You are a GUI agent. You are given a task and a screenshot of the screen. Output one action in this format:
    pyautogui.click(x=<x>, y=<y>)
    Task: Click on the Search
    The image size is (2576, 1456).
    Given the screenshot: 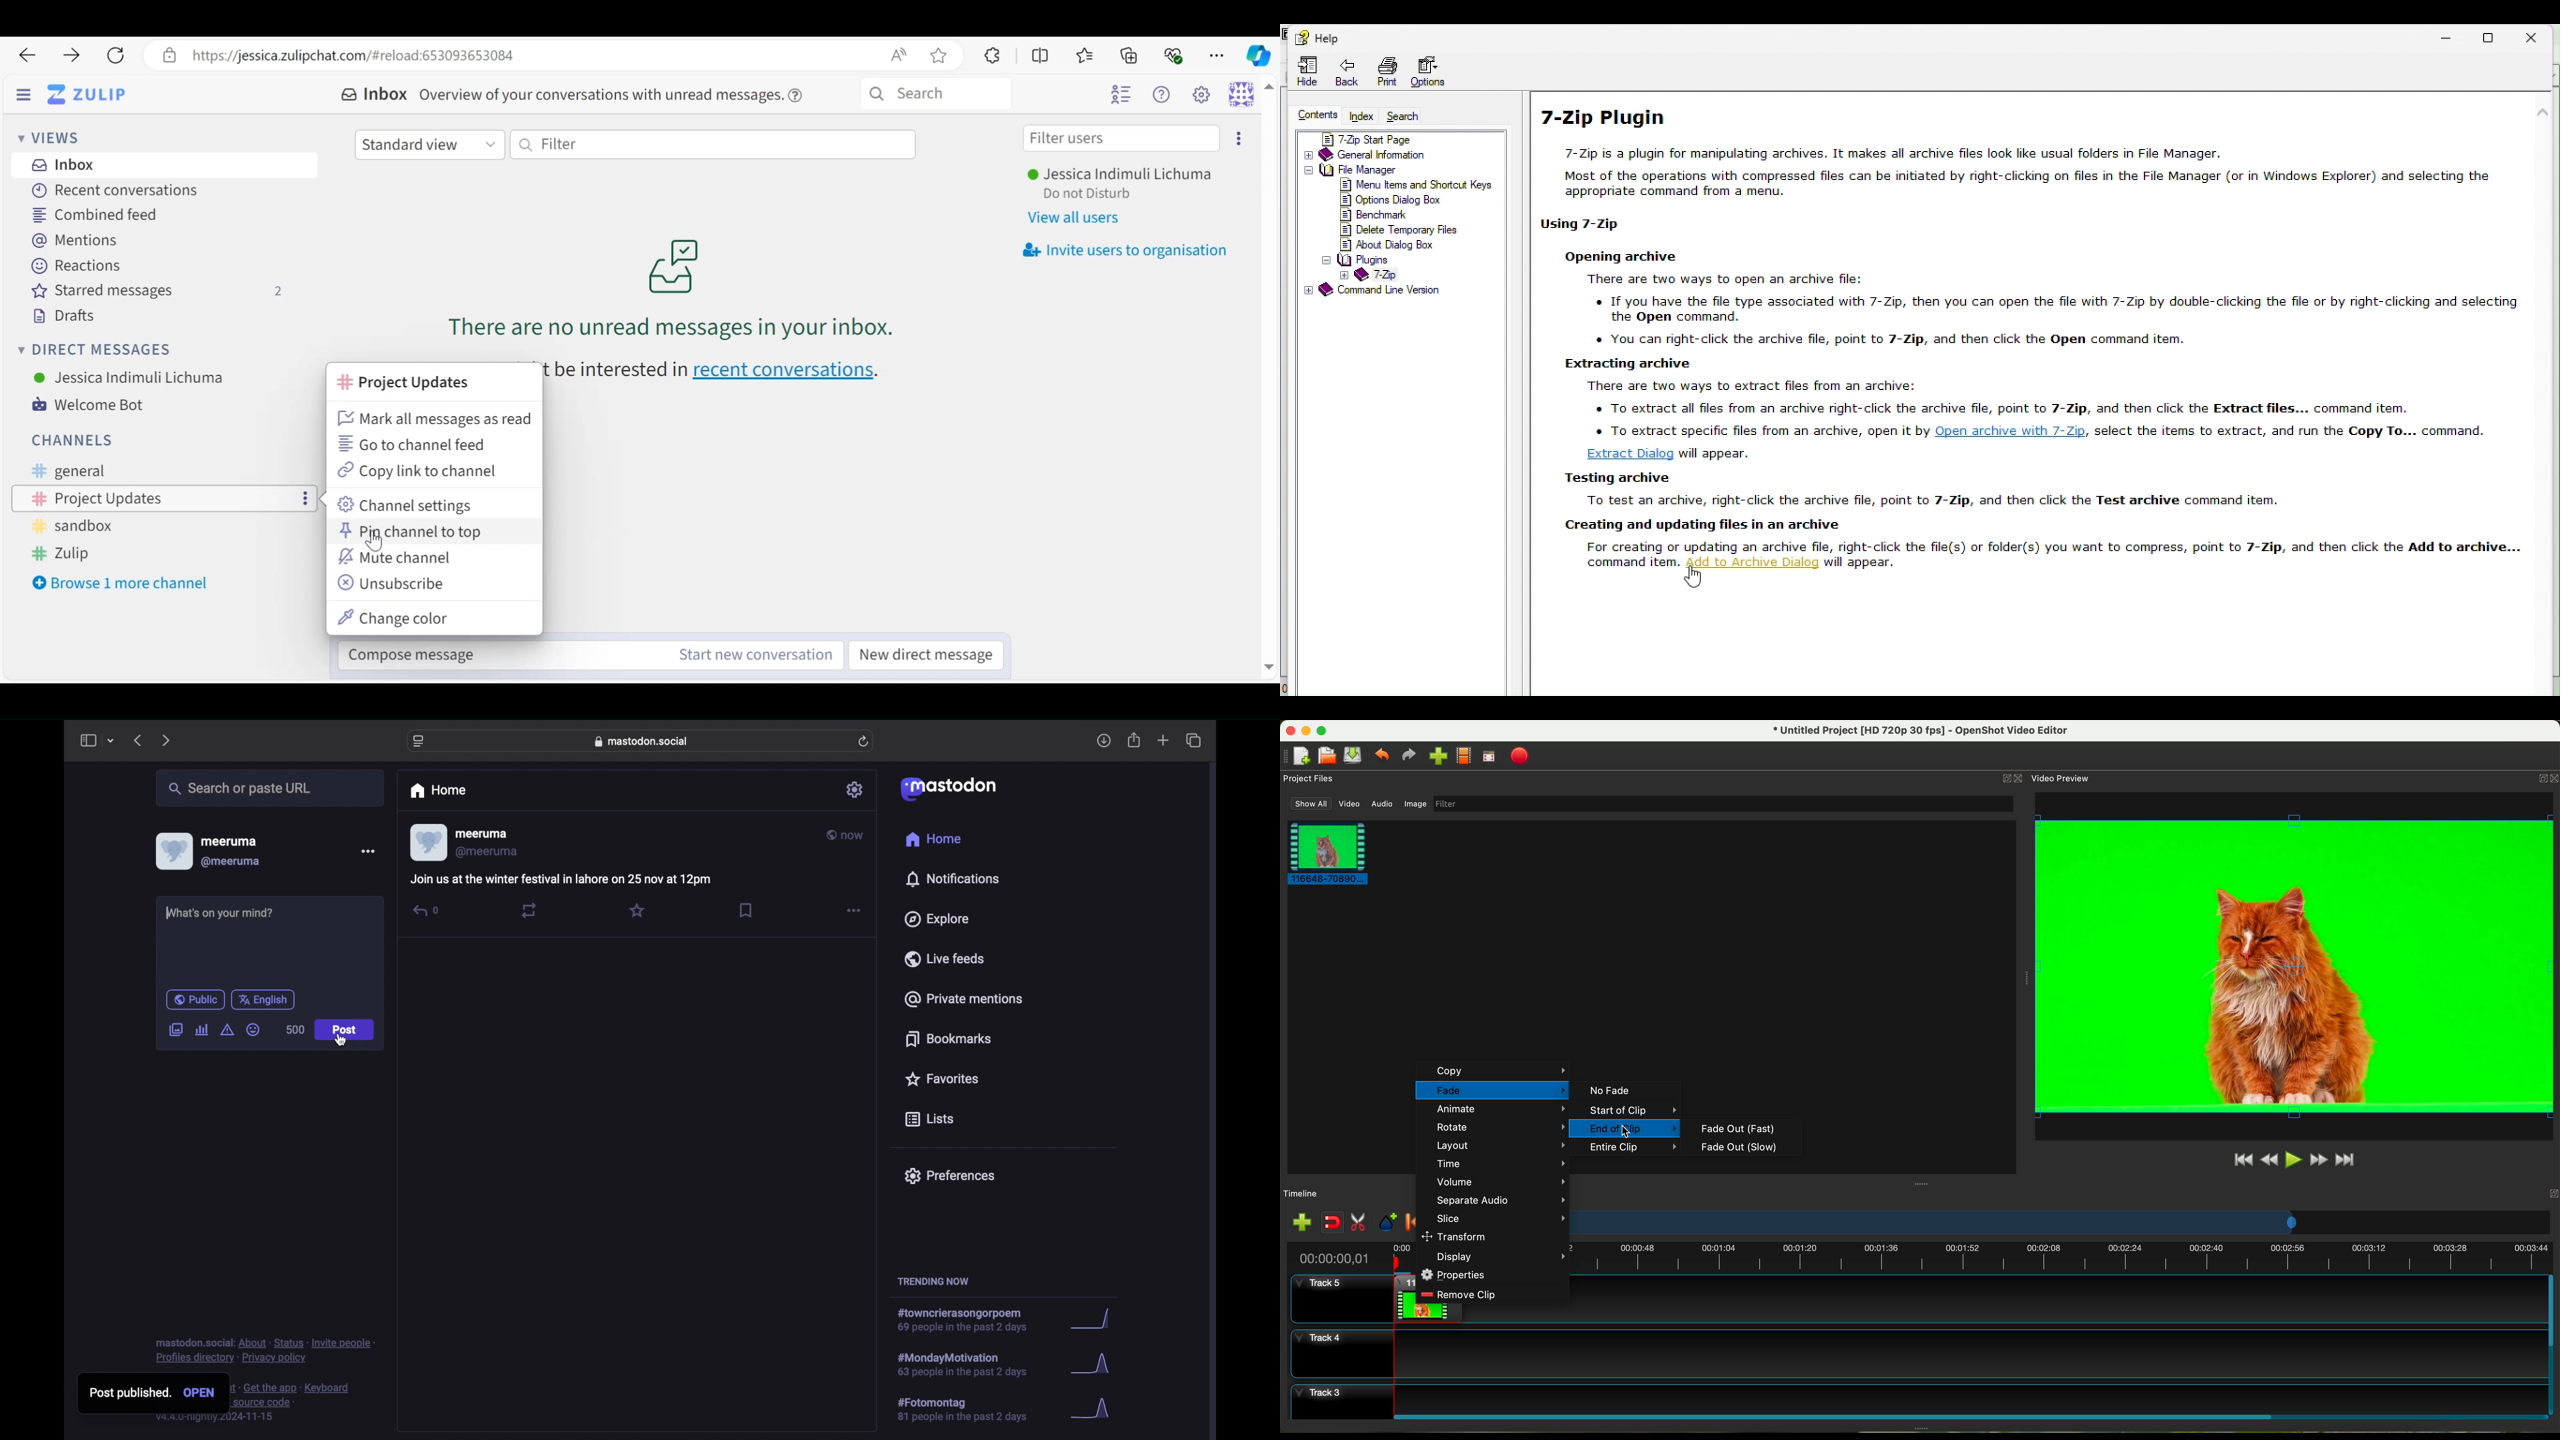 What is the action you would take?
    pyautogui.click(x=935, y=94)
    